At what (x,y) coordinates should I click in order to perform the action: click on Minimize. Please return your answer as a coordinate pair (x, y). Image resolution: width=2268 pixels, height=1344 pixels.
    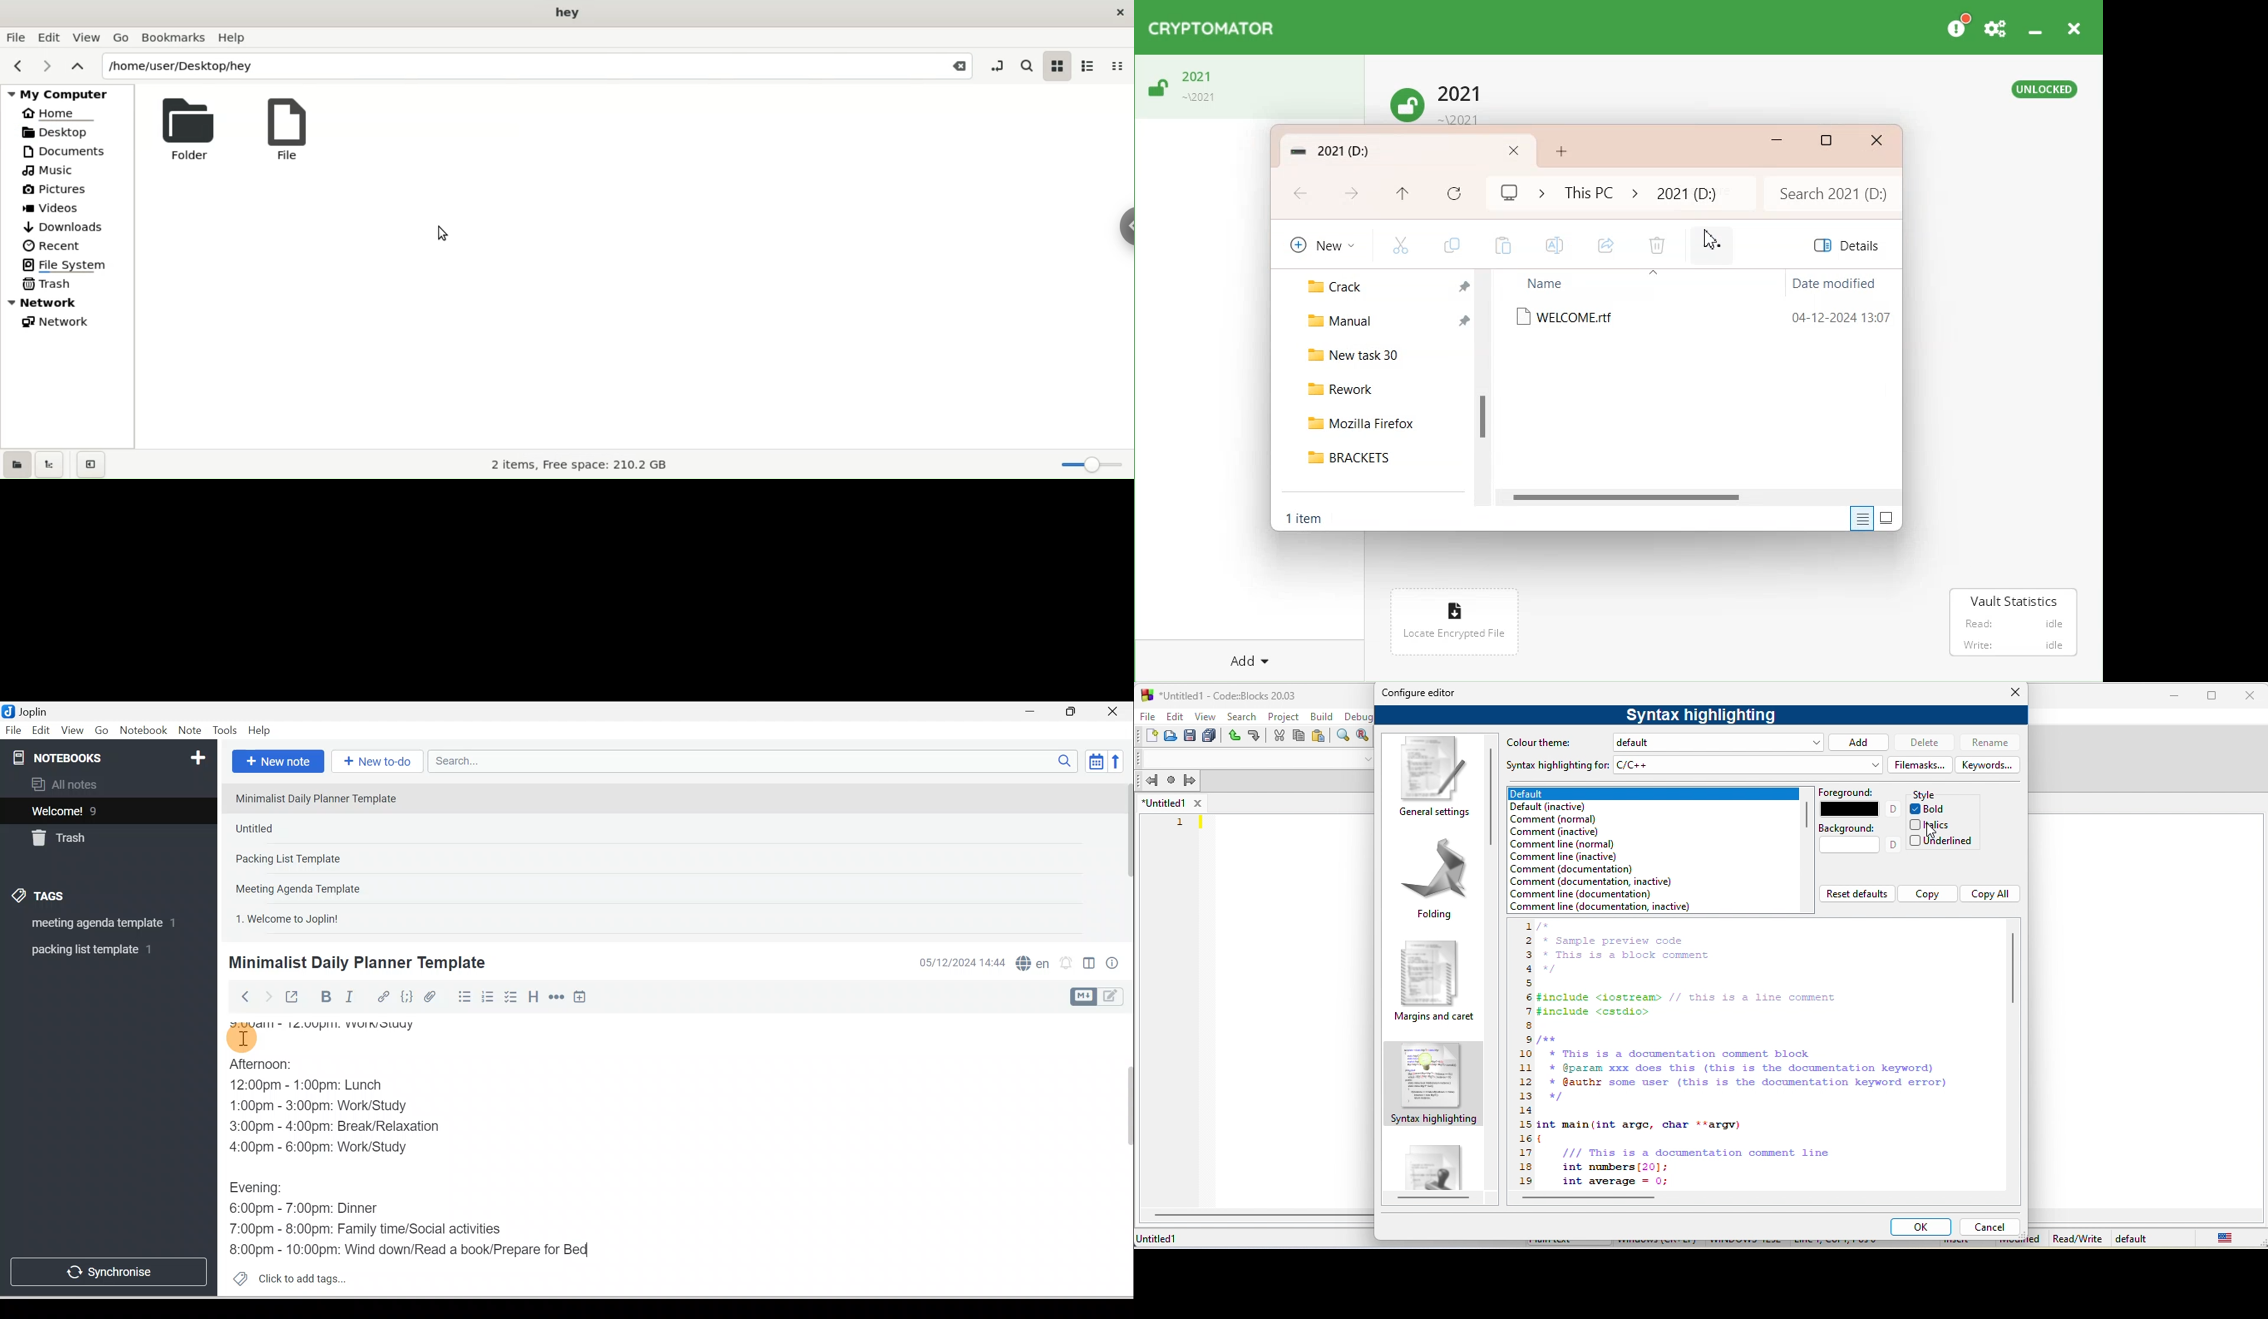
    Looking at the image, I should click on (1775, 141).